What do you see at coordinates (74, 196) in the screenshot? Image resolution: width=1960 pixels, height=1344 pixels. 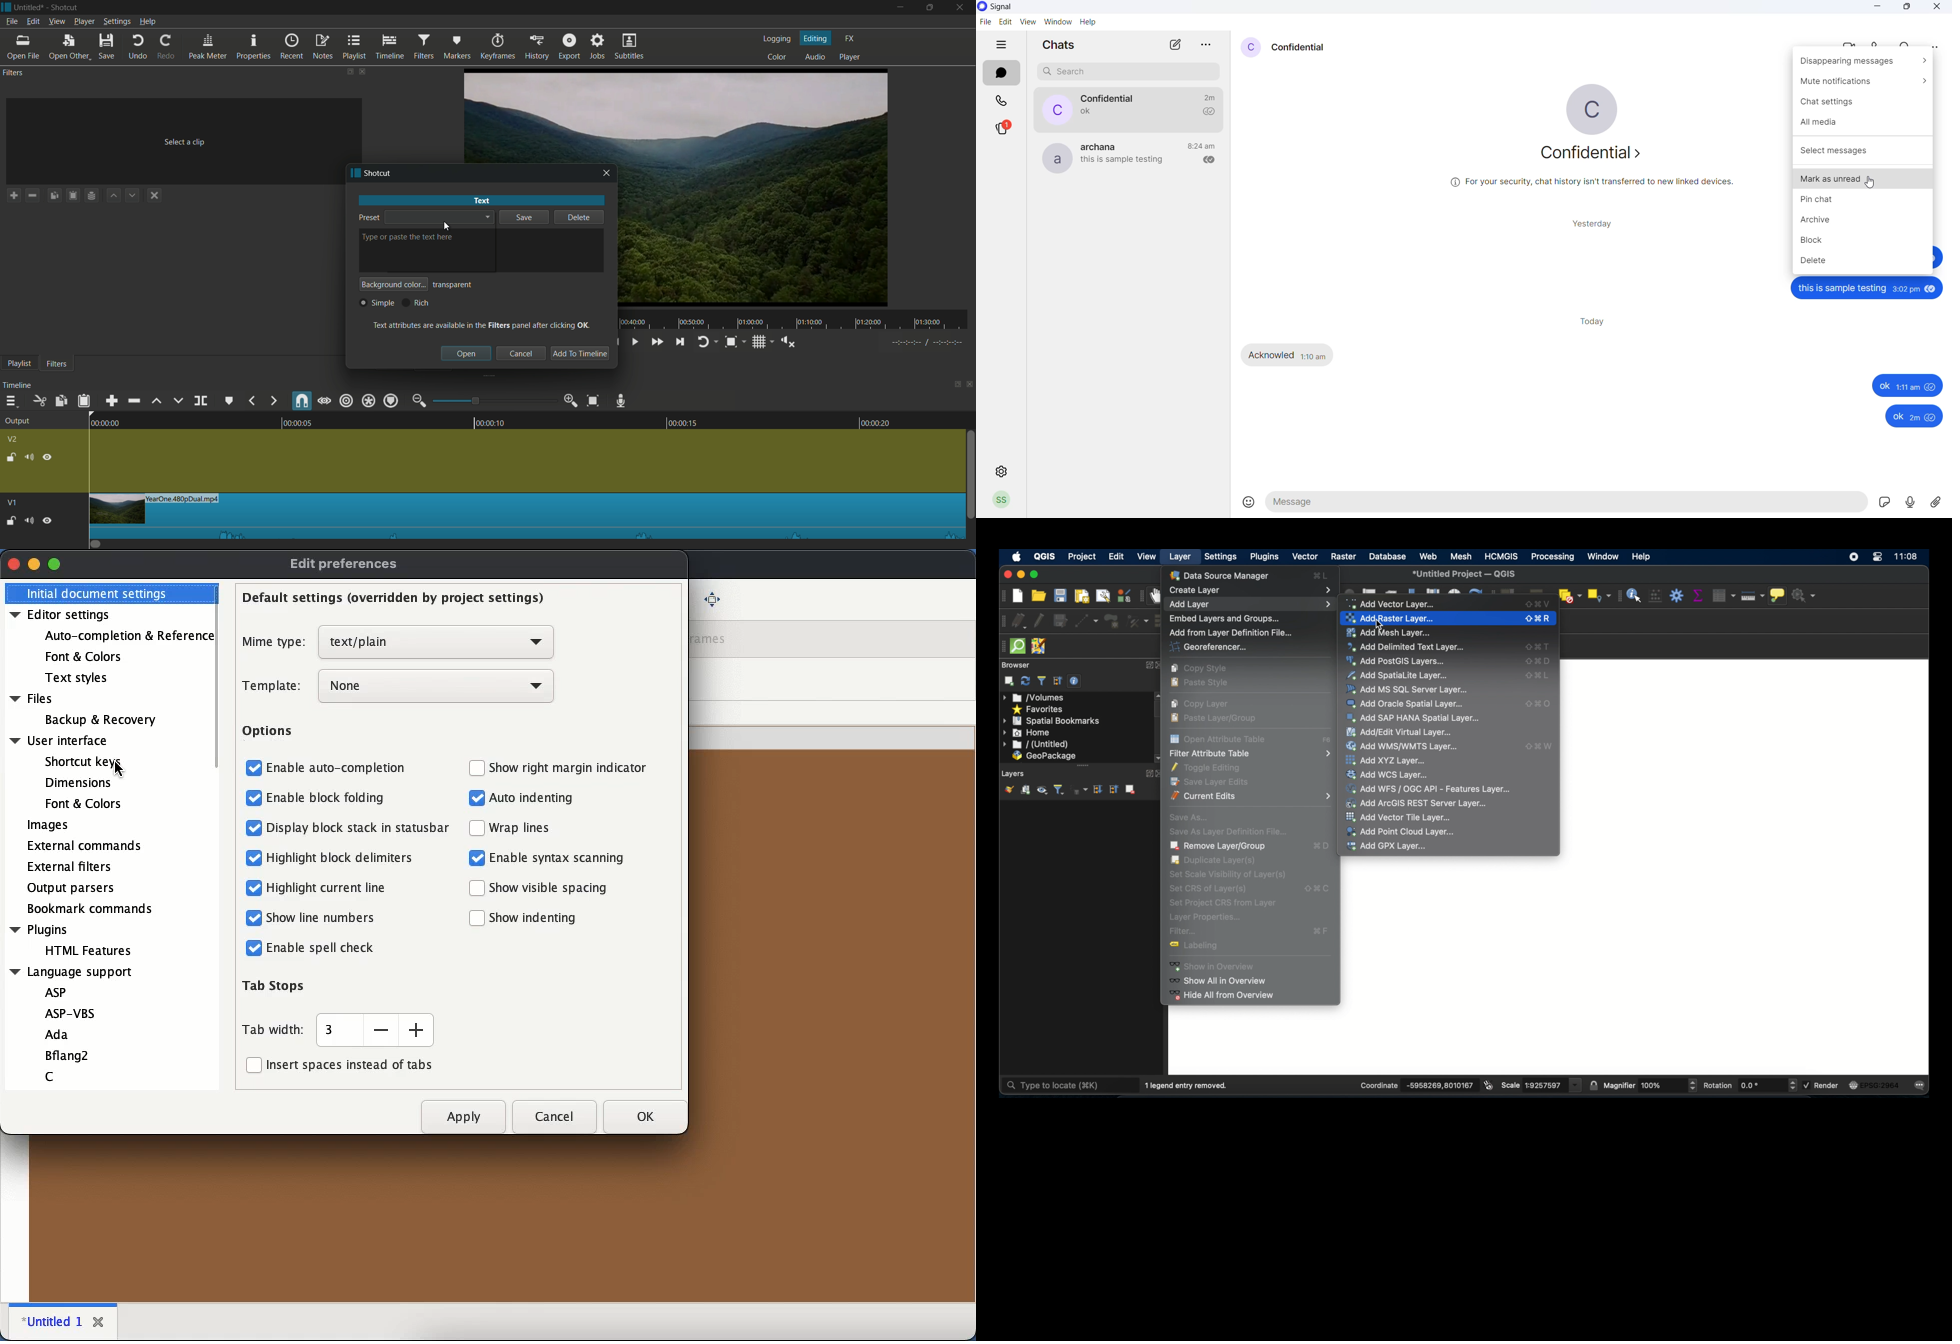 I see `Clipboard` at bounding box center [74, 196].